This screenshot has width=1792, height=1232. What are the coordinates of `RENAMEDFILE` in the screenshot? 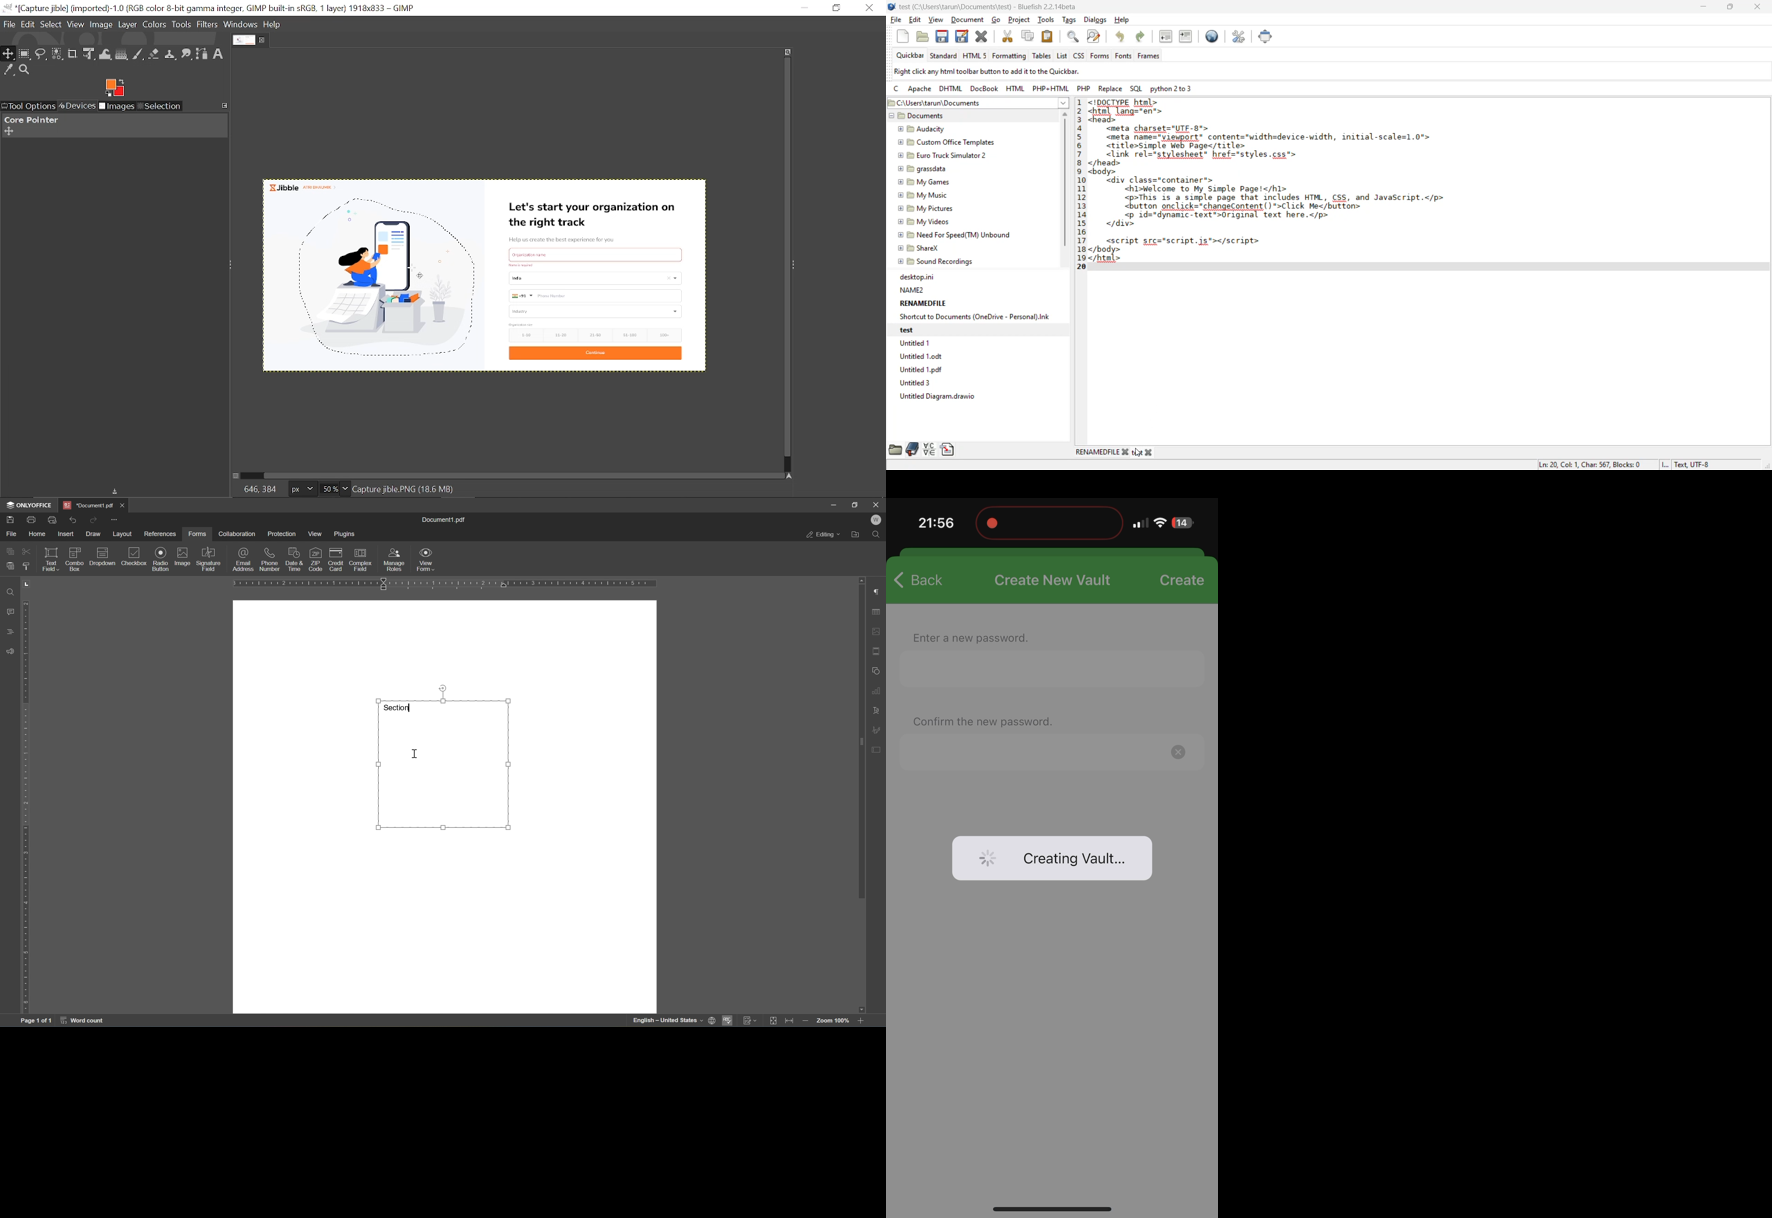 It's located at (923, 303).